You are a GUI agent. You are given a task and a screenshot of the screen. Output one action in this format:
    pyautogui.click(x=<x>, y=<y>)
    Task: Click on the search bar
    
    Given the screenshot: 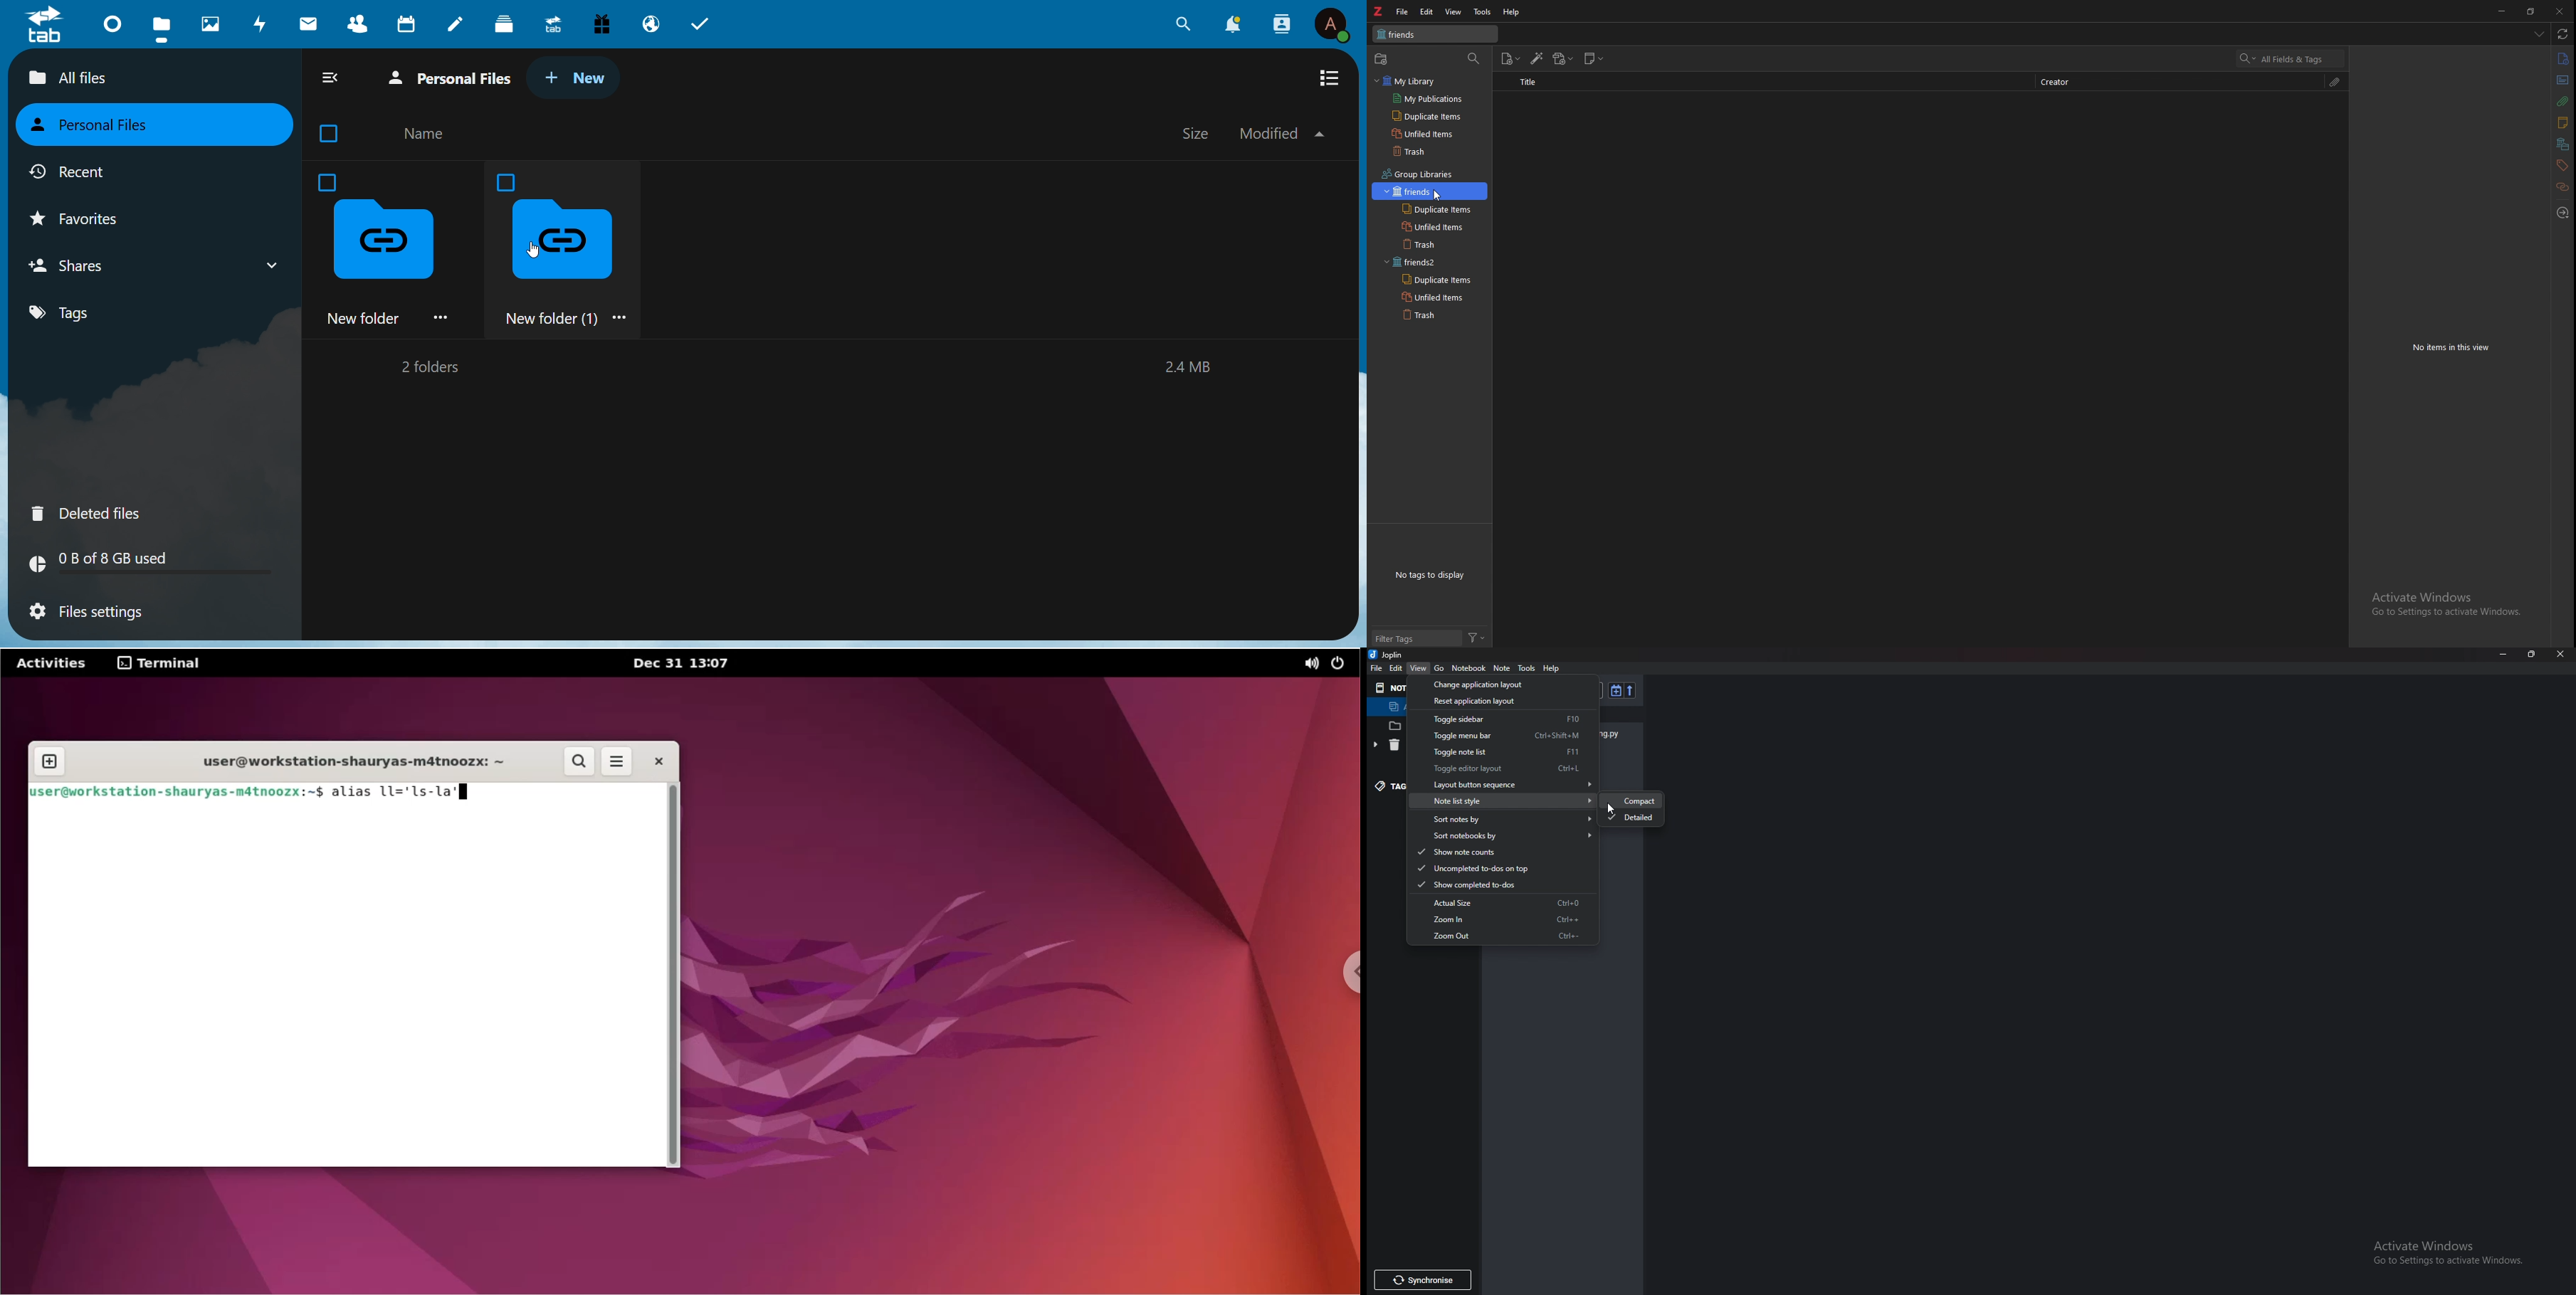 What is the action you would take?
    pyautogui.click(x=2291, y=58)
    